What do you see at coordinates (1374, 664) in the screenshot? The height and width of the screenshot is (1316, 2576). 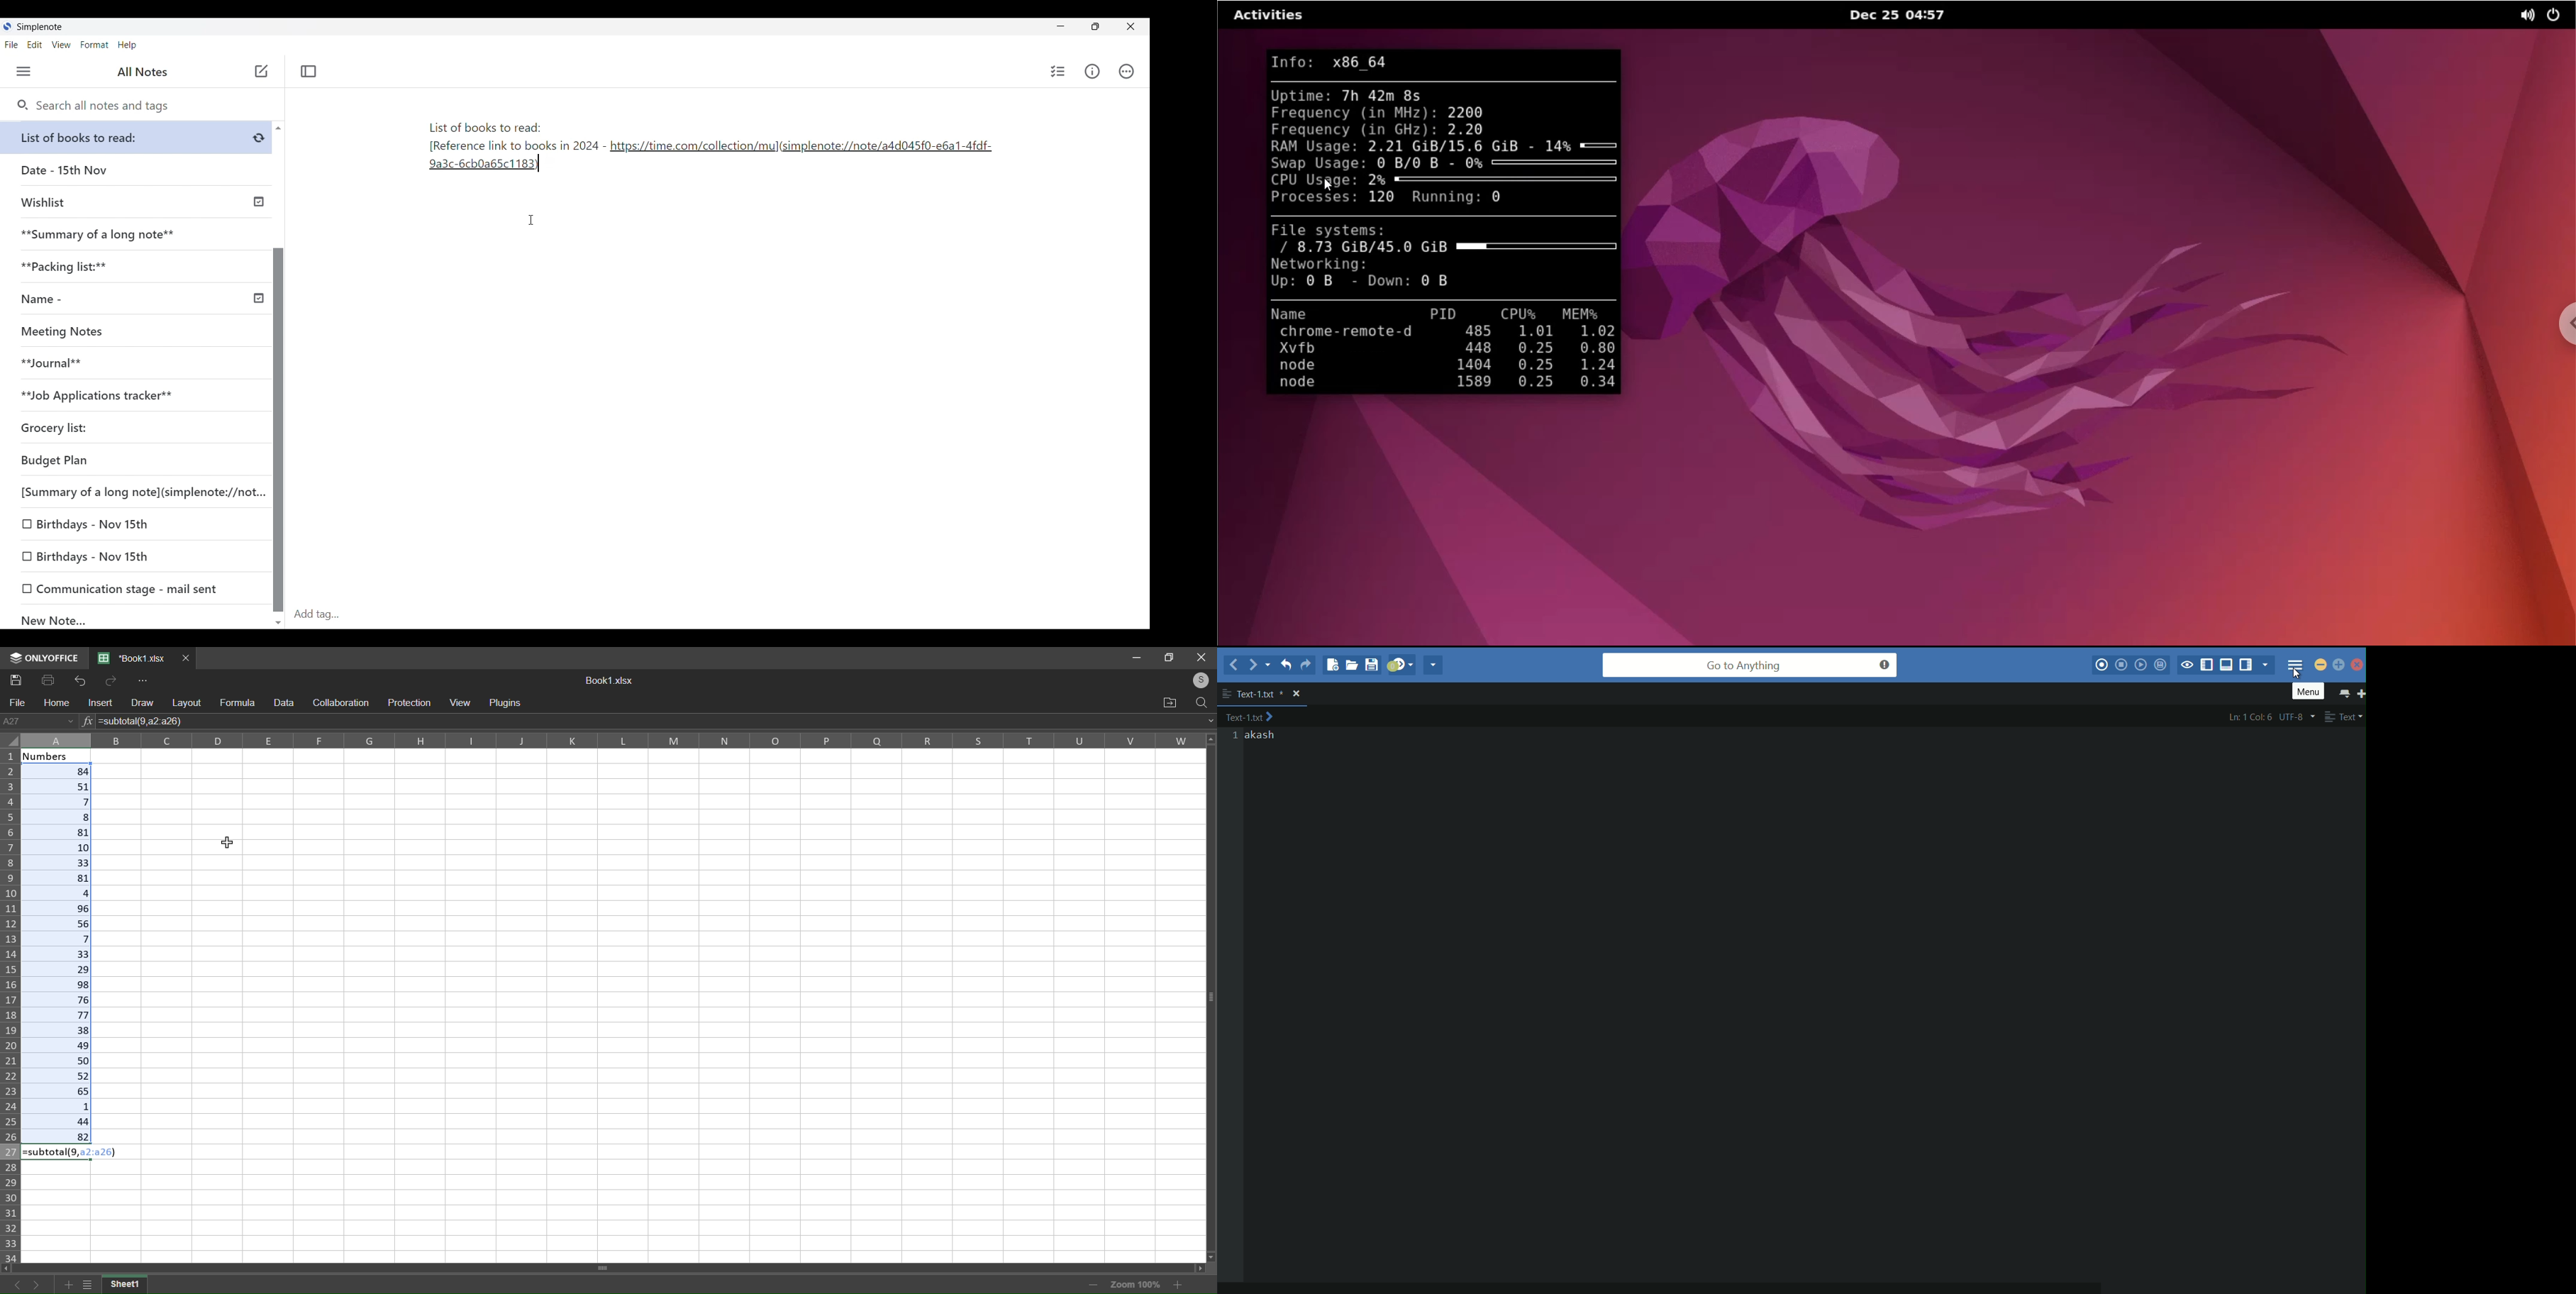 I see `save file` at bounding box center [1374, 664].